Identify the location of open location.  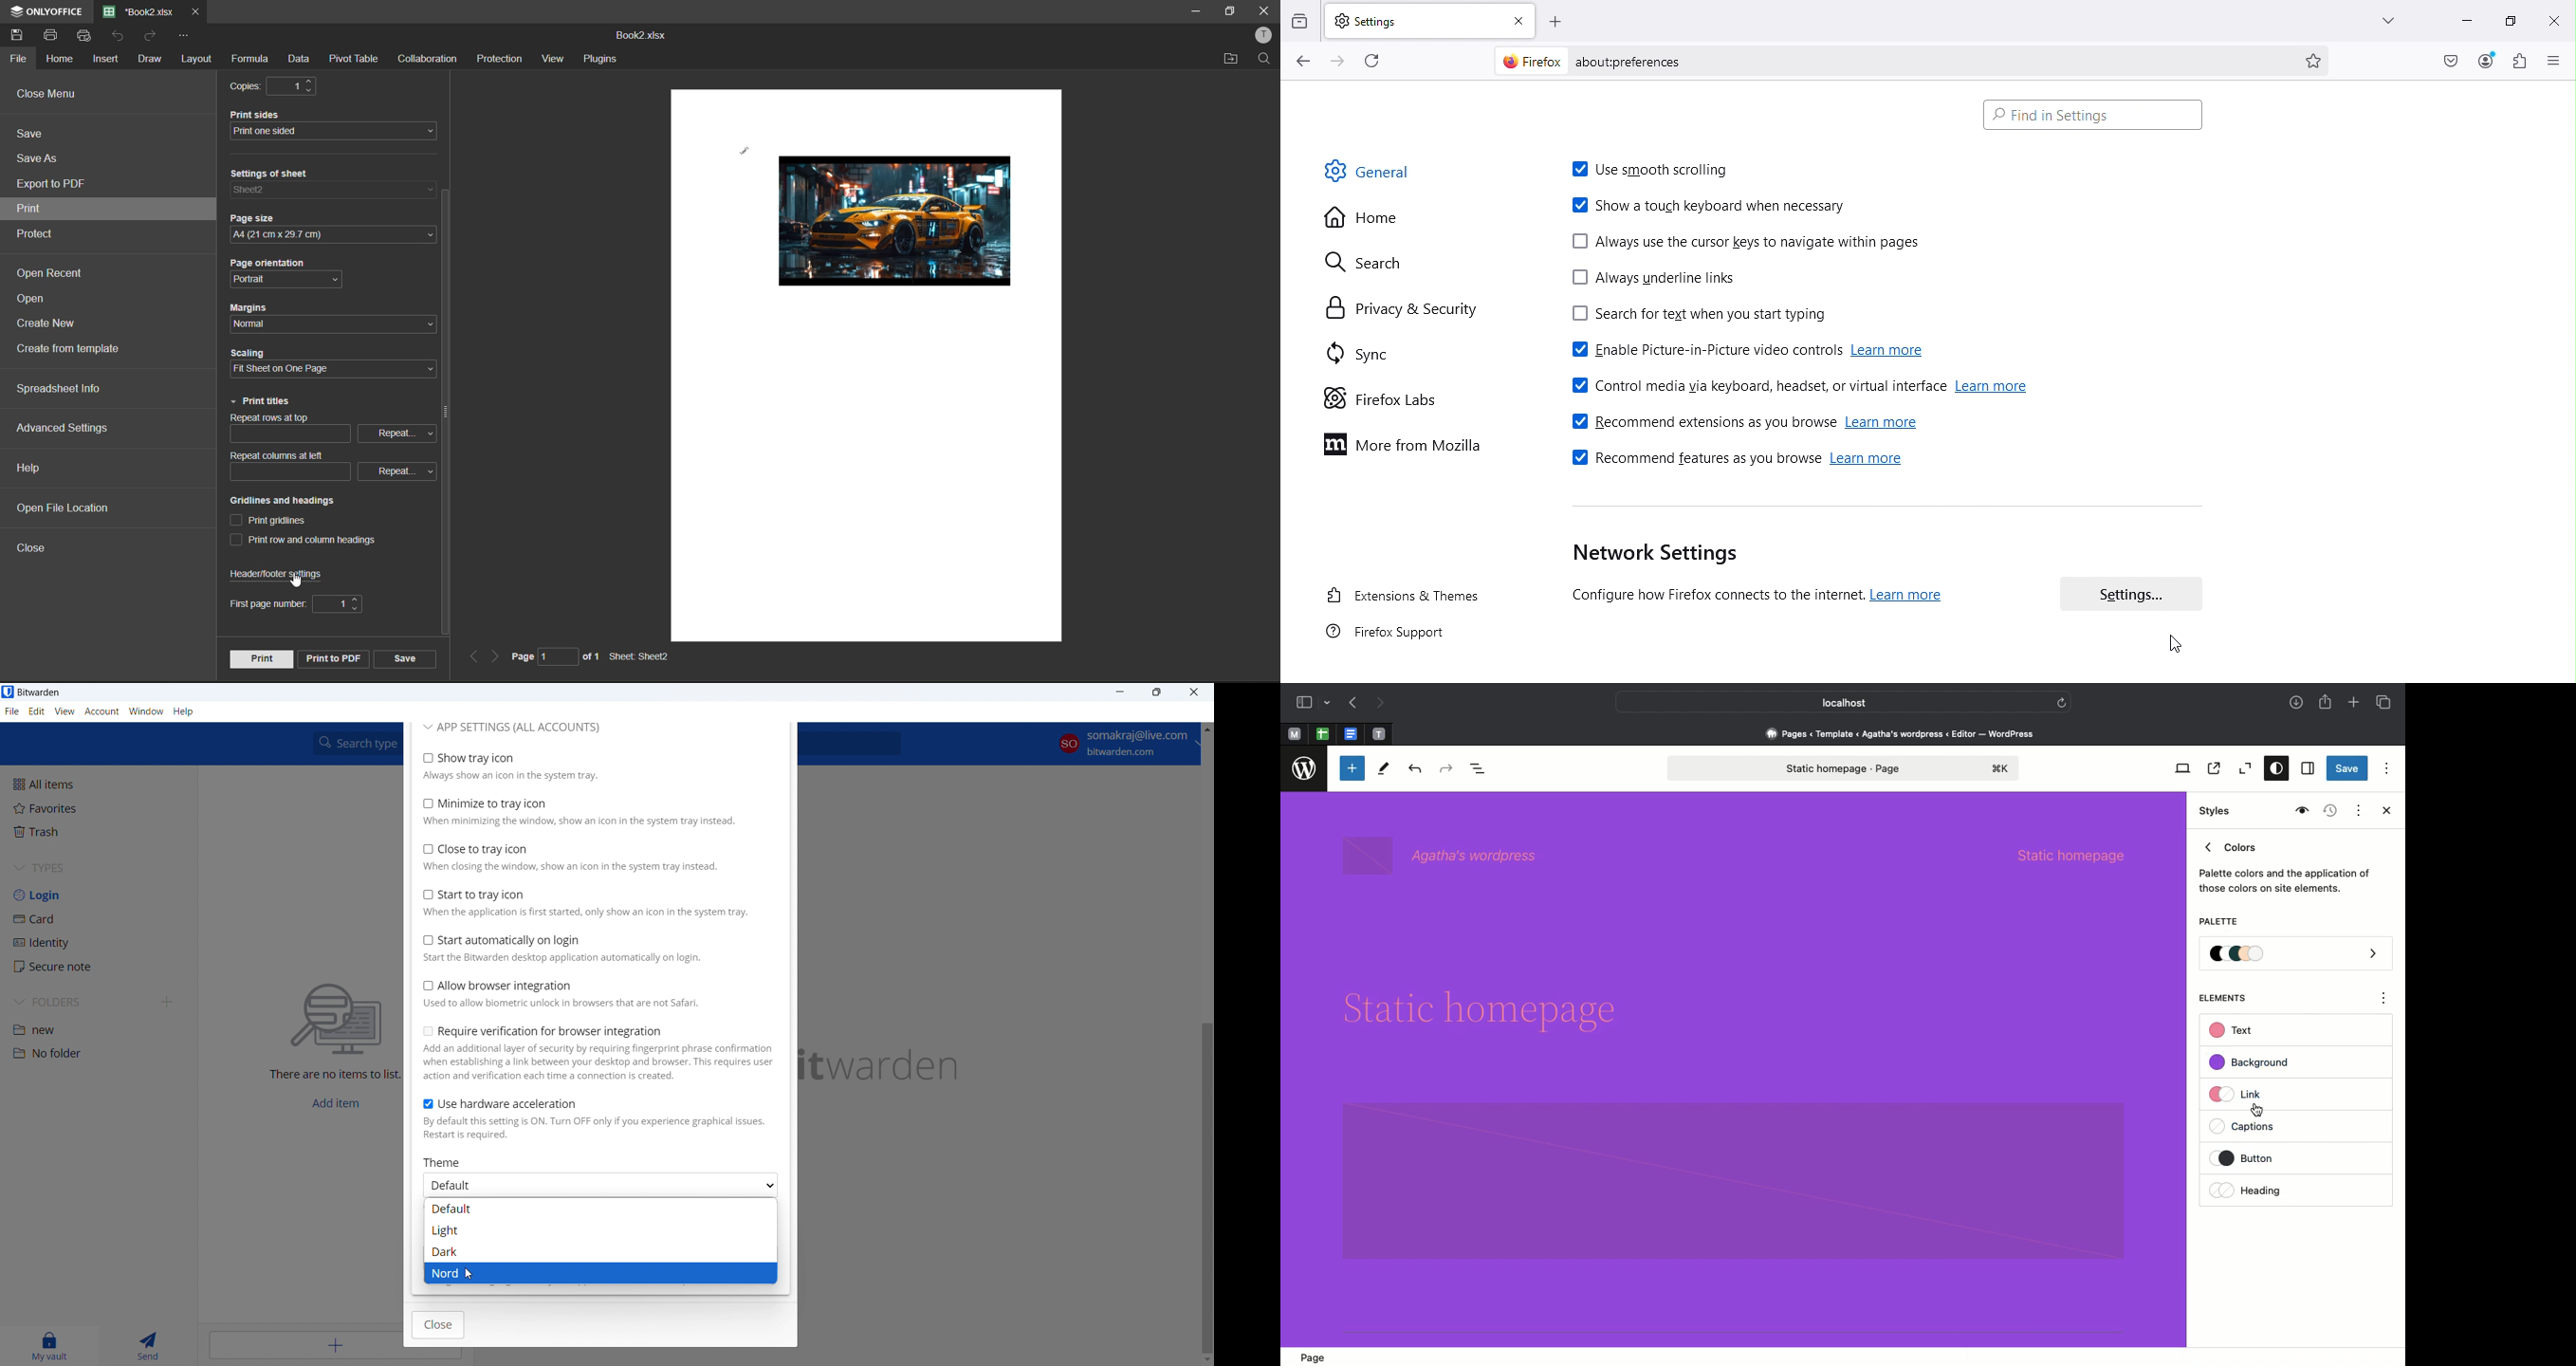
(1232, 59).